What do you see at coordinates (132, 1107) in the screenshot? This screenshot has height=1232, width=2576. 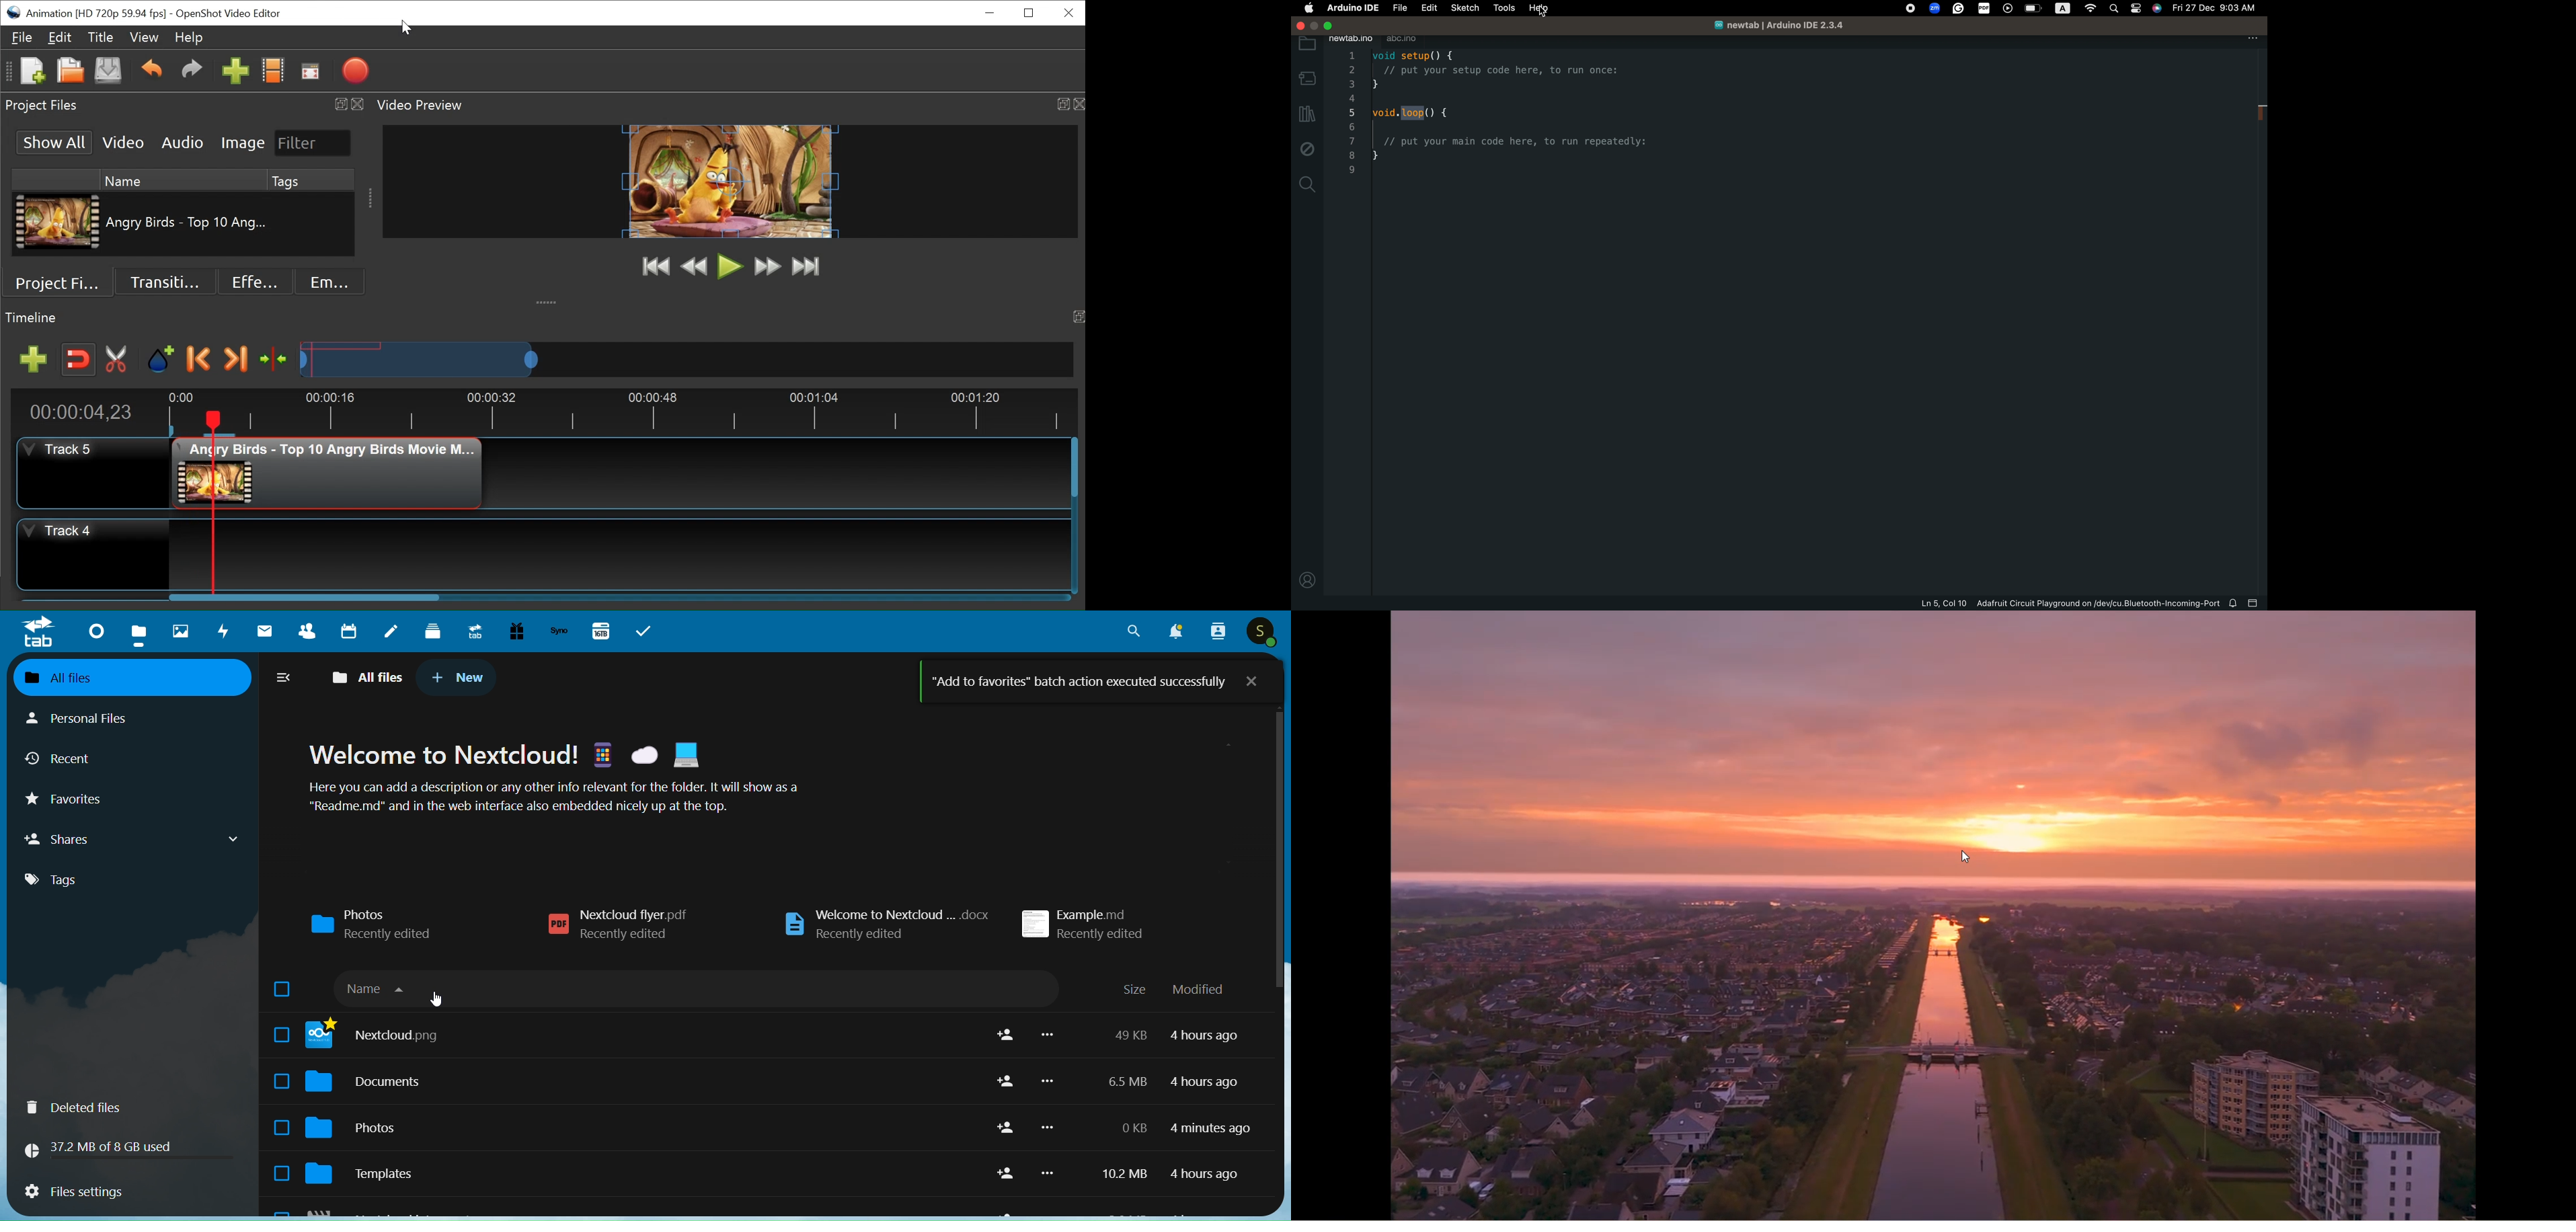 I see `Deleted files` at bounding box center [132, 1107].